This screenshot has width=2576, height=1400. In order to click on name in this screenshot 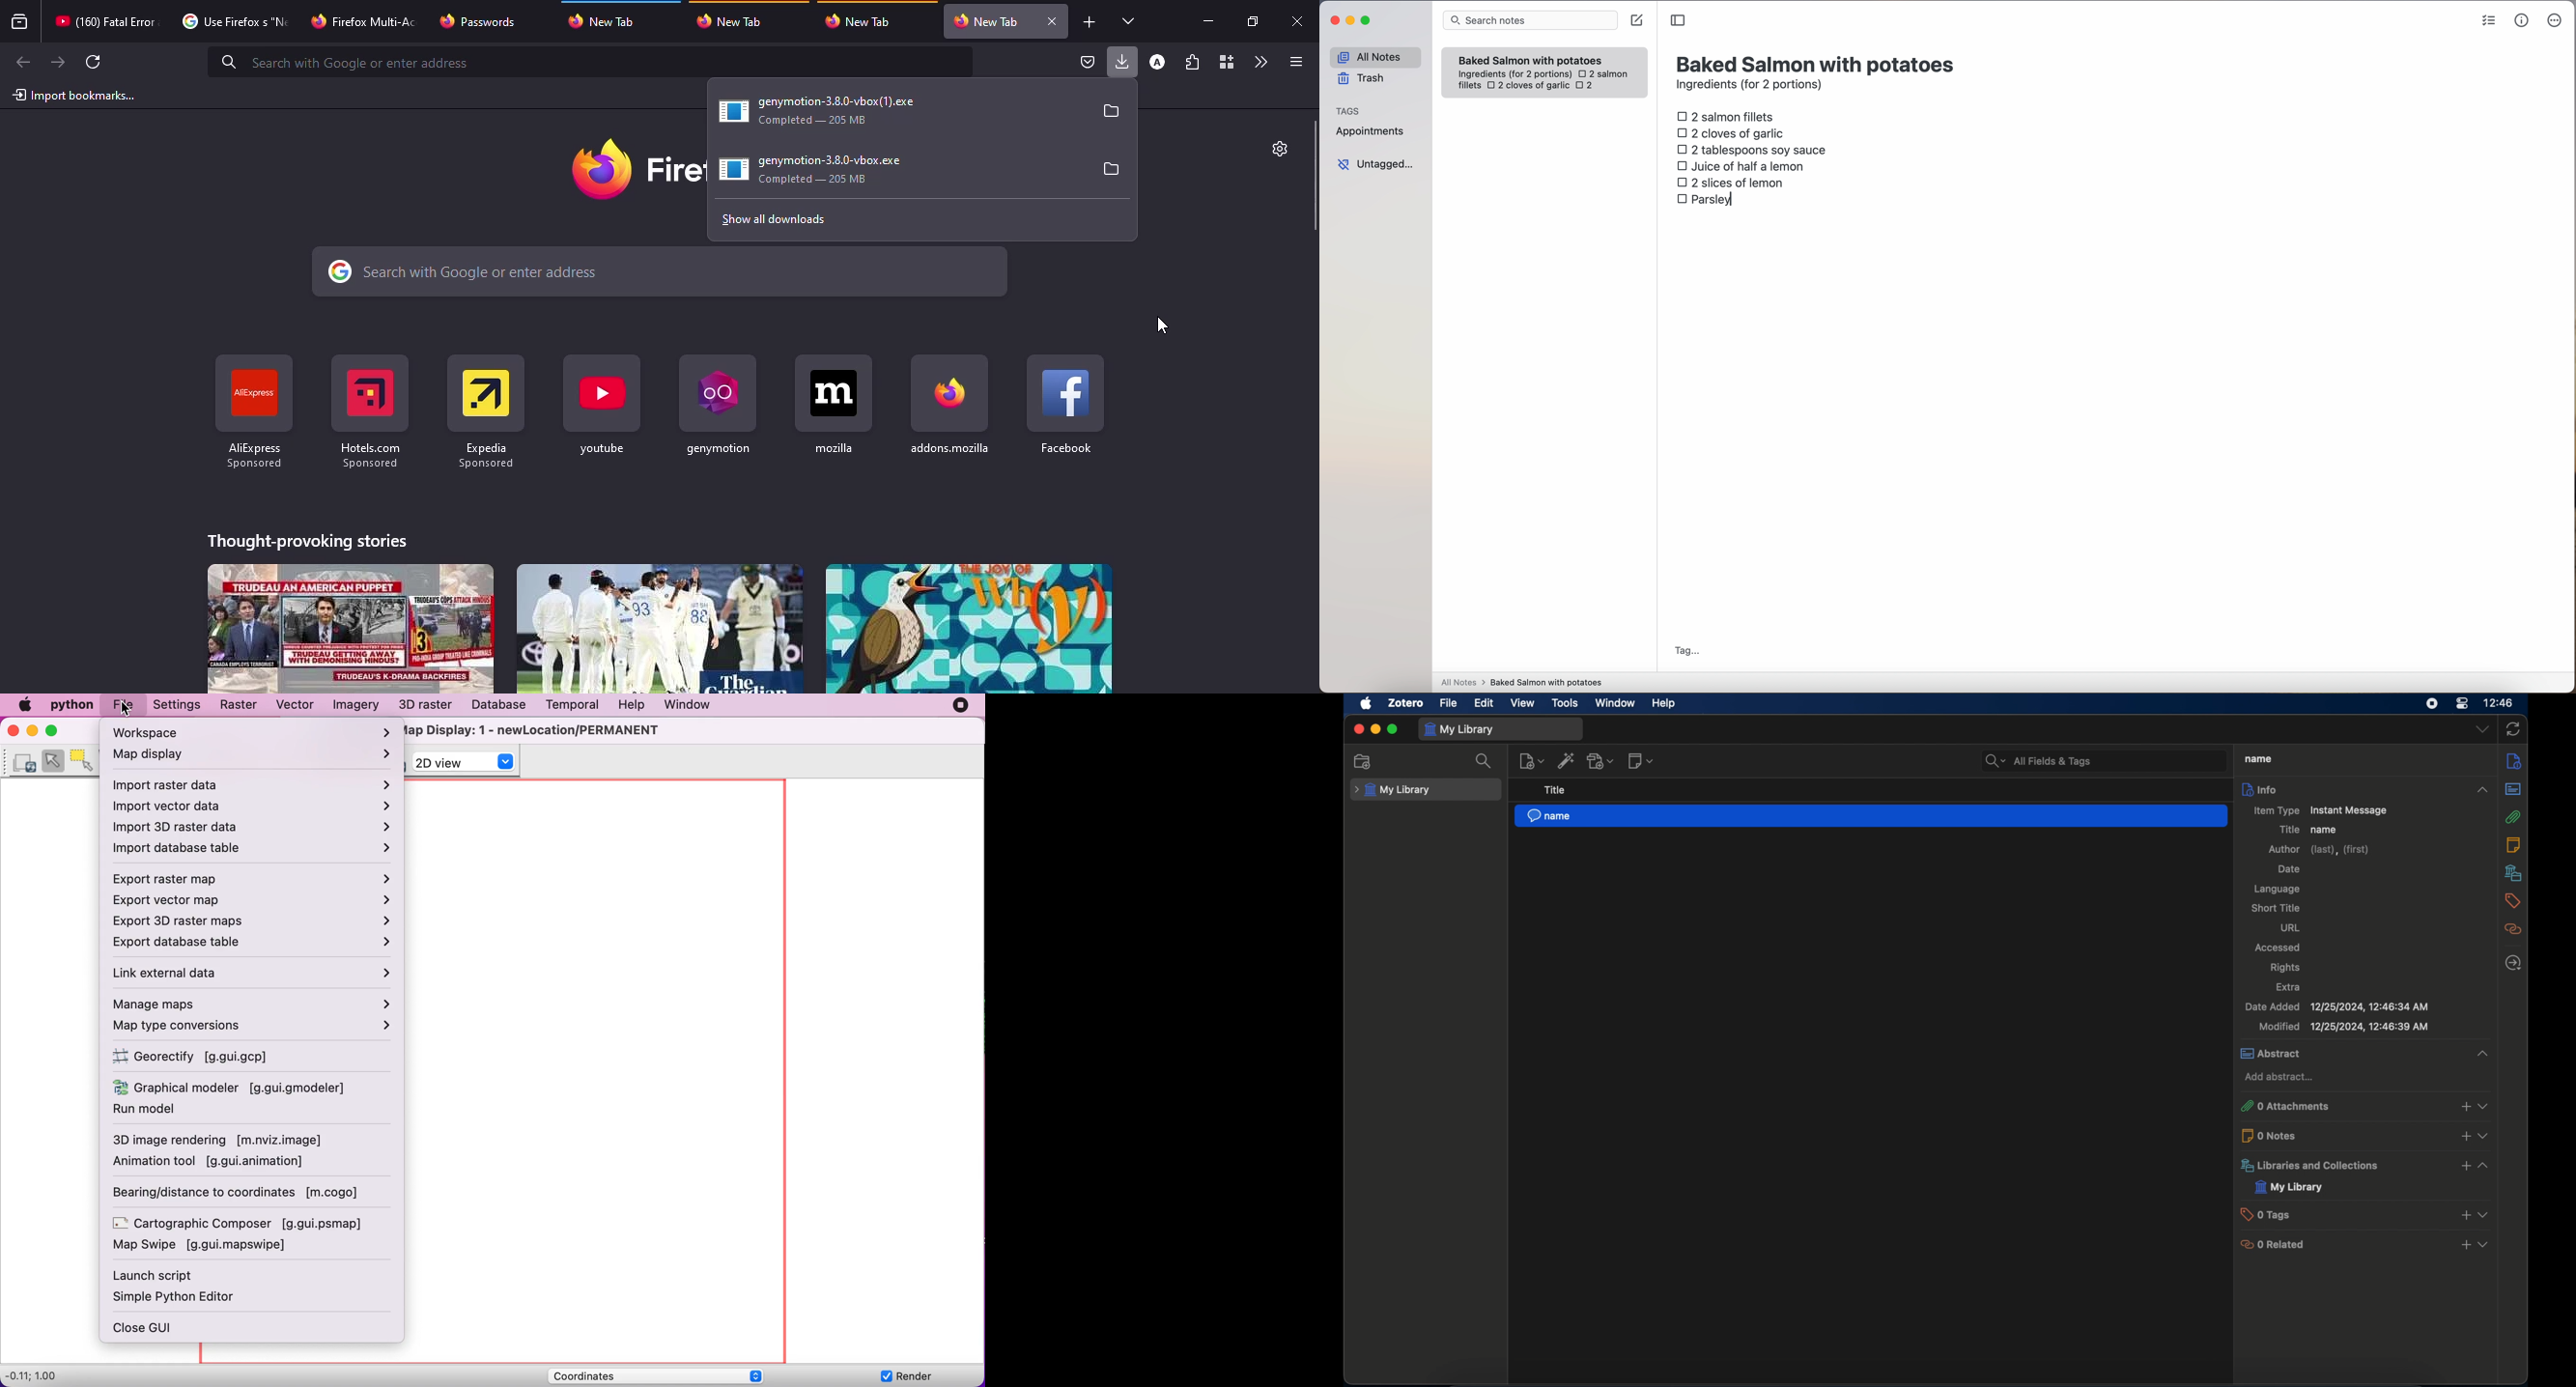, I will do `click(2326, 830)`.